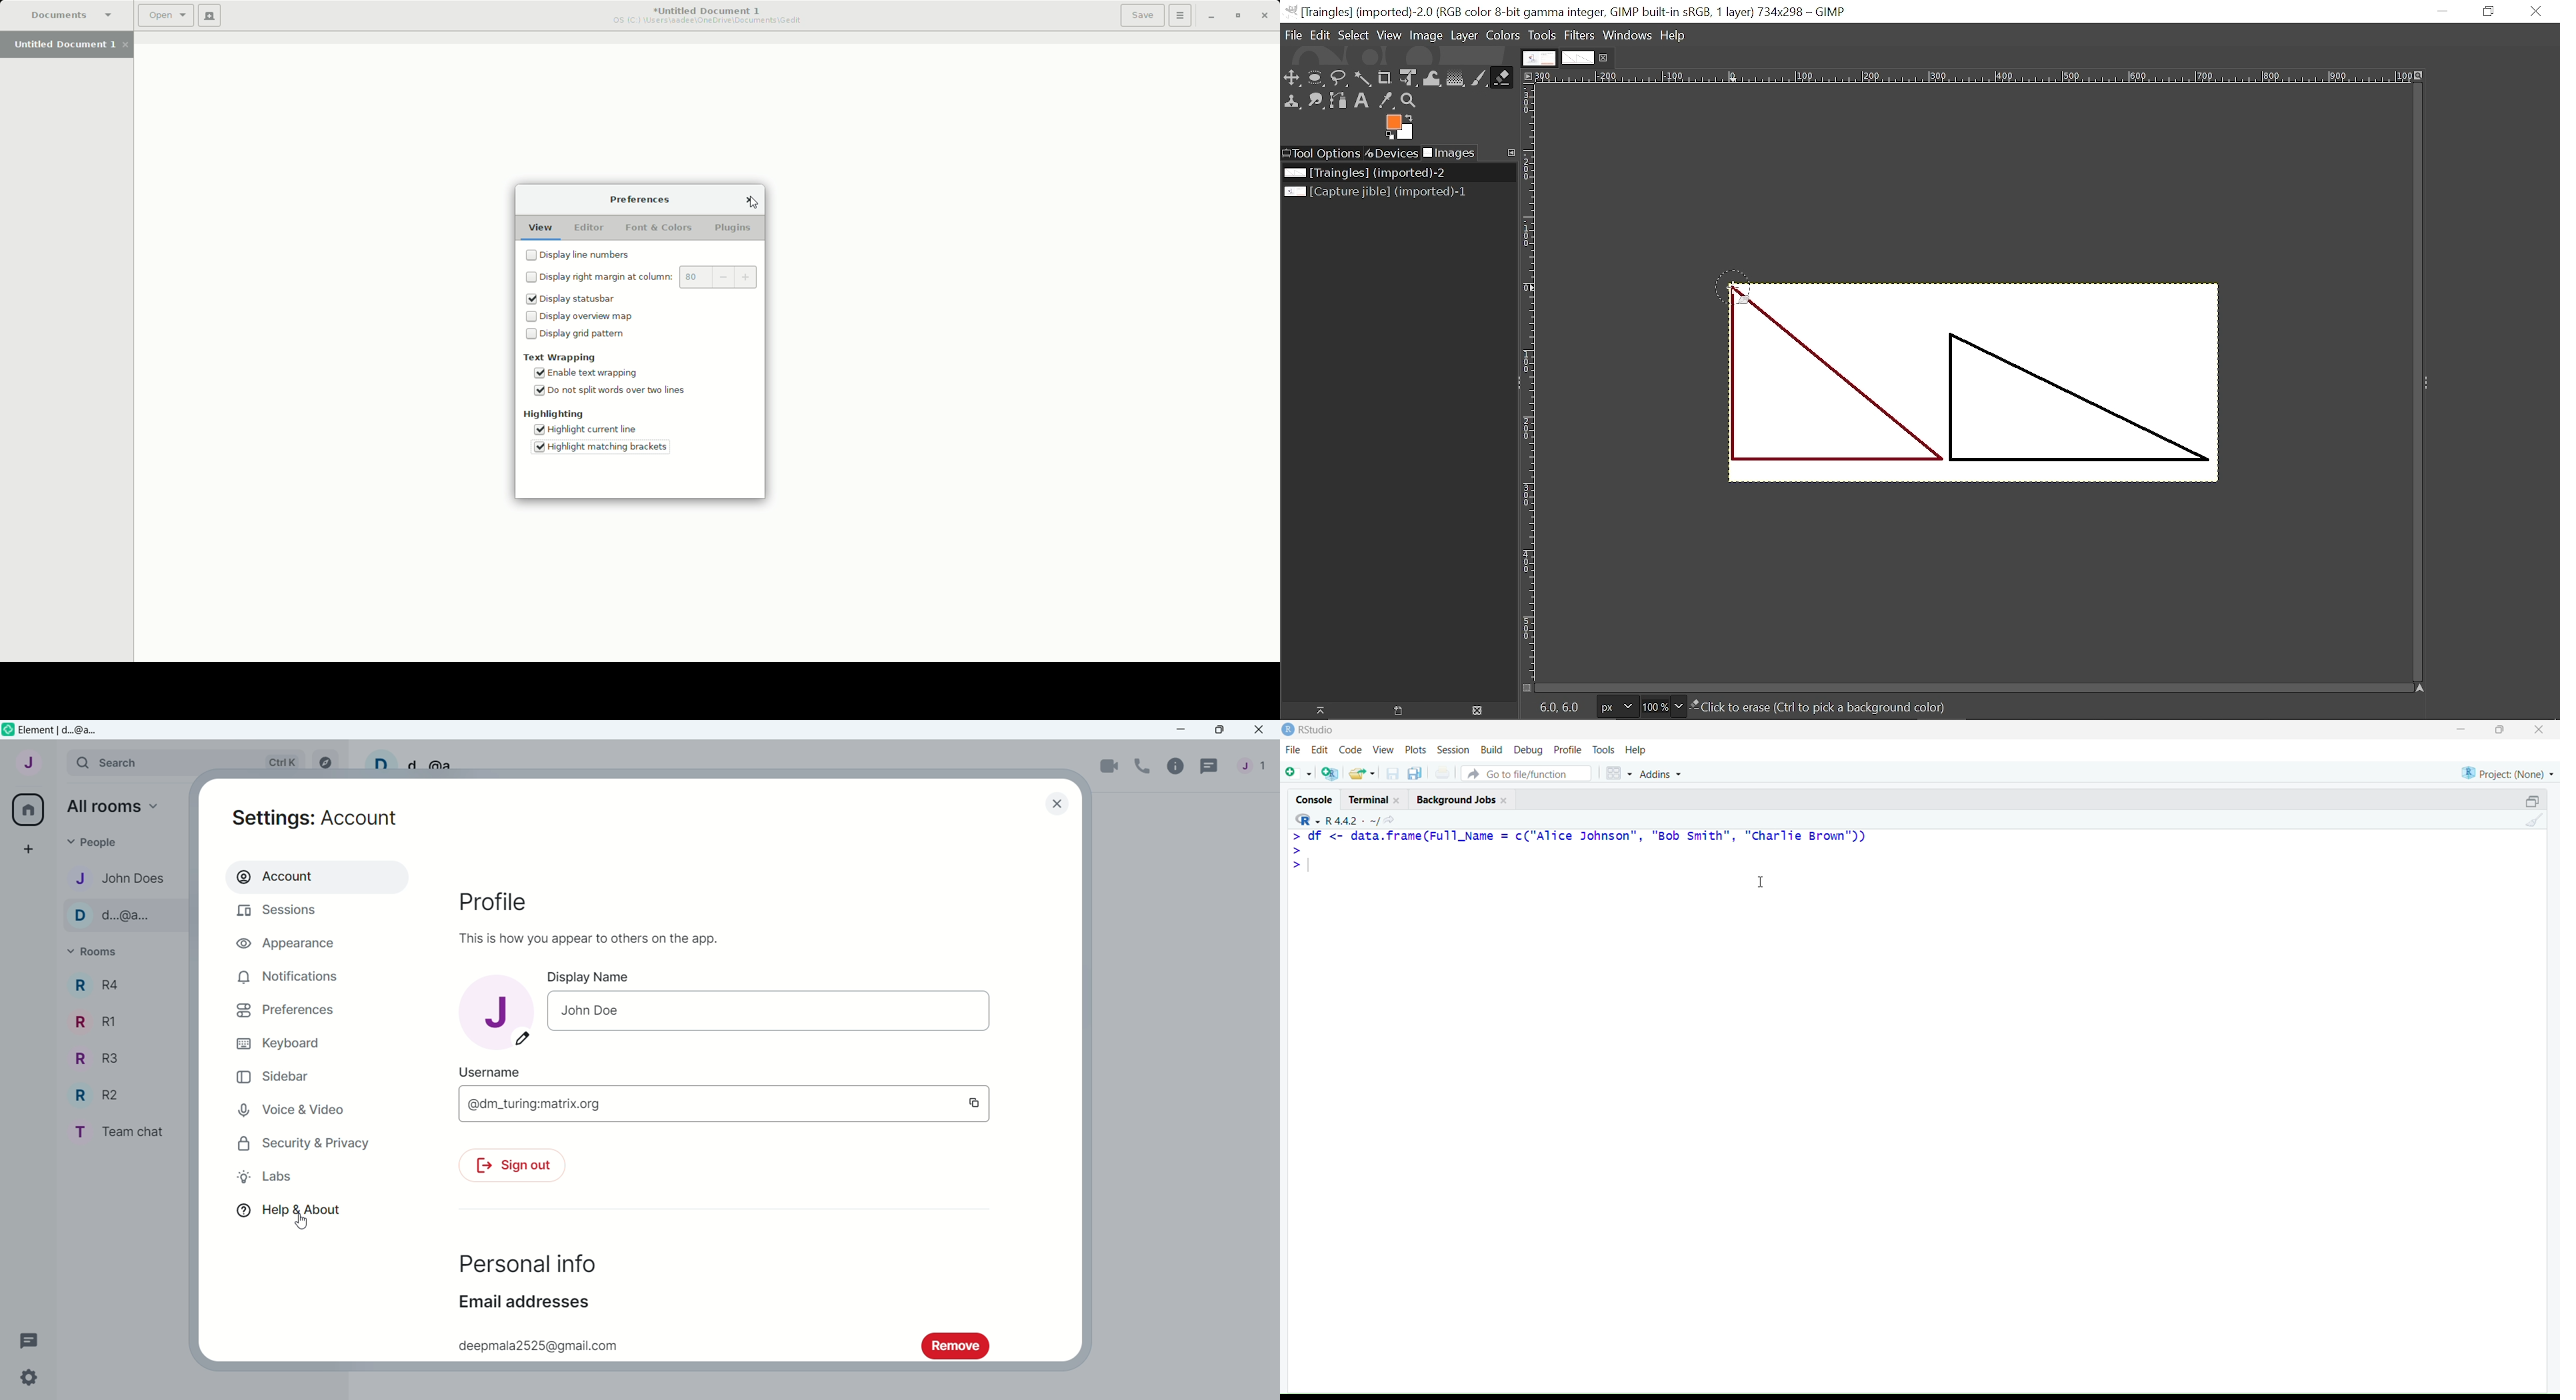 The width and height of the screenshot is (2576, 1400). Describe the element at coordinates (1392, 819) in the screenshot. I see `View the current working directory` at that location.